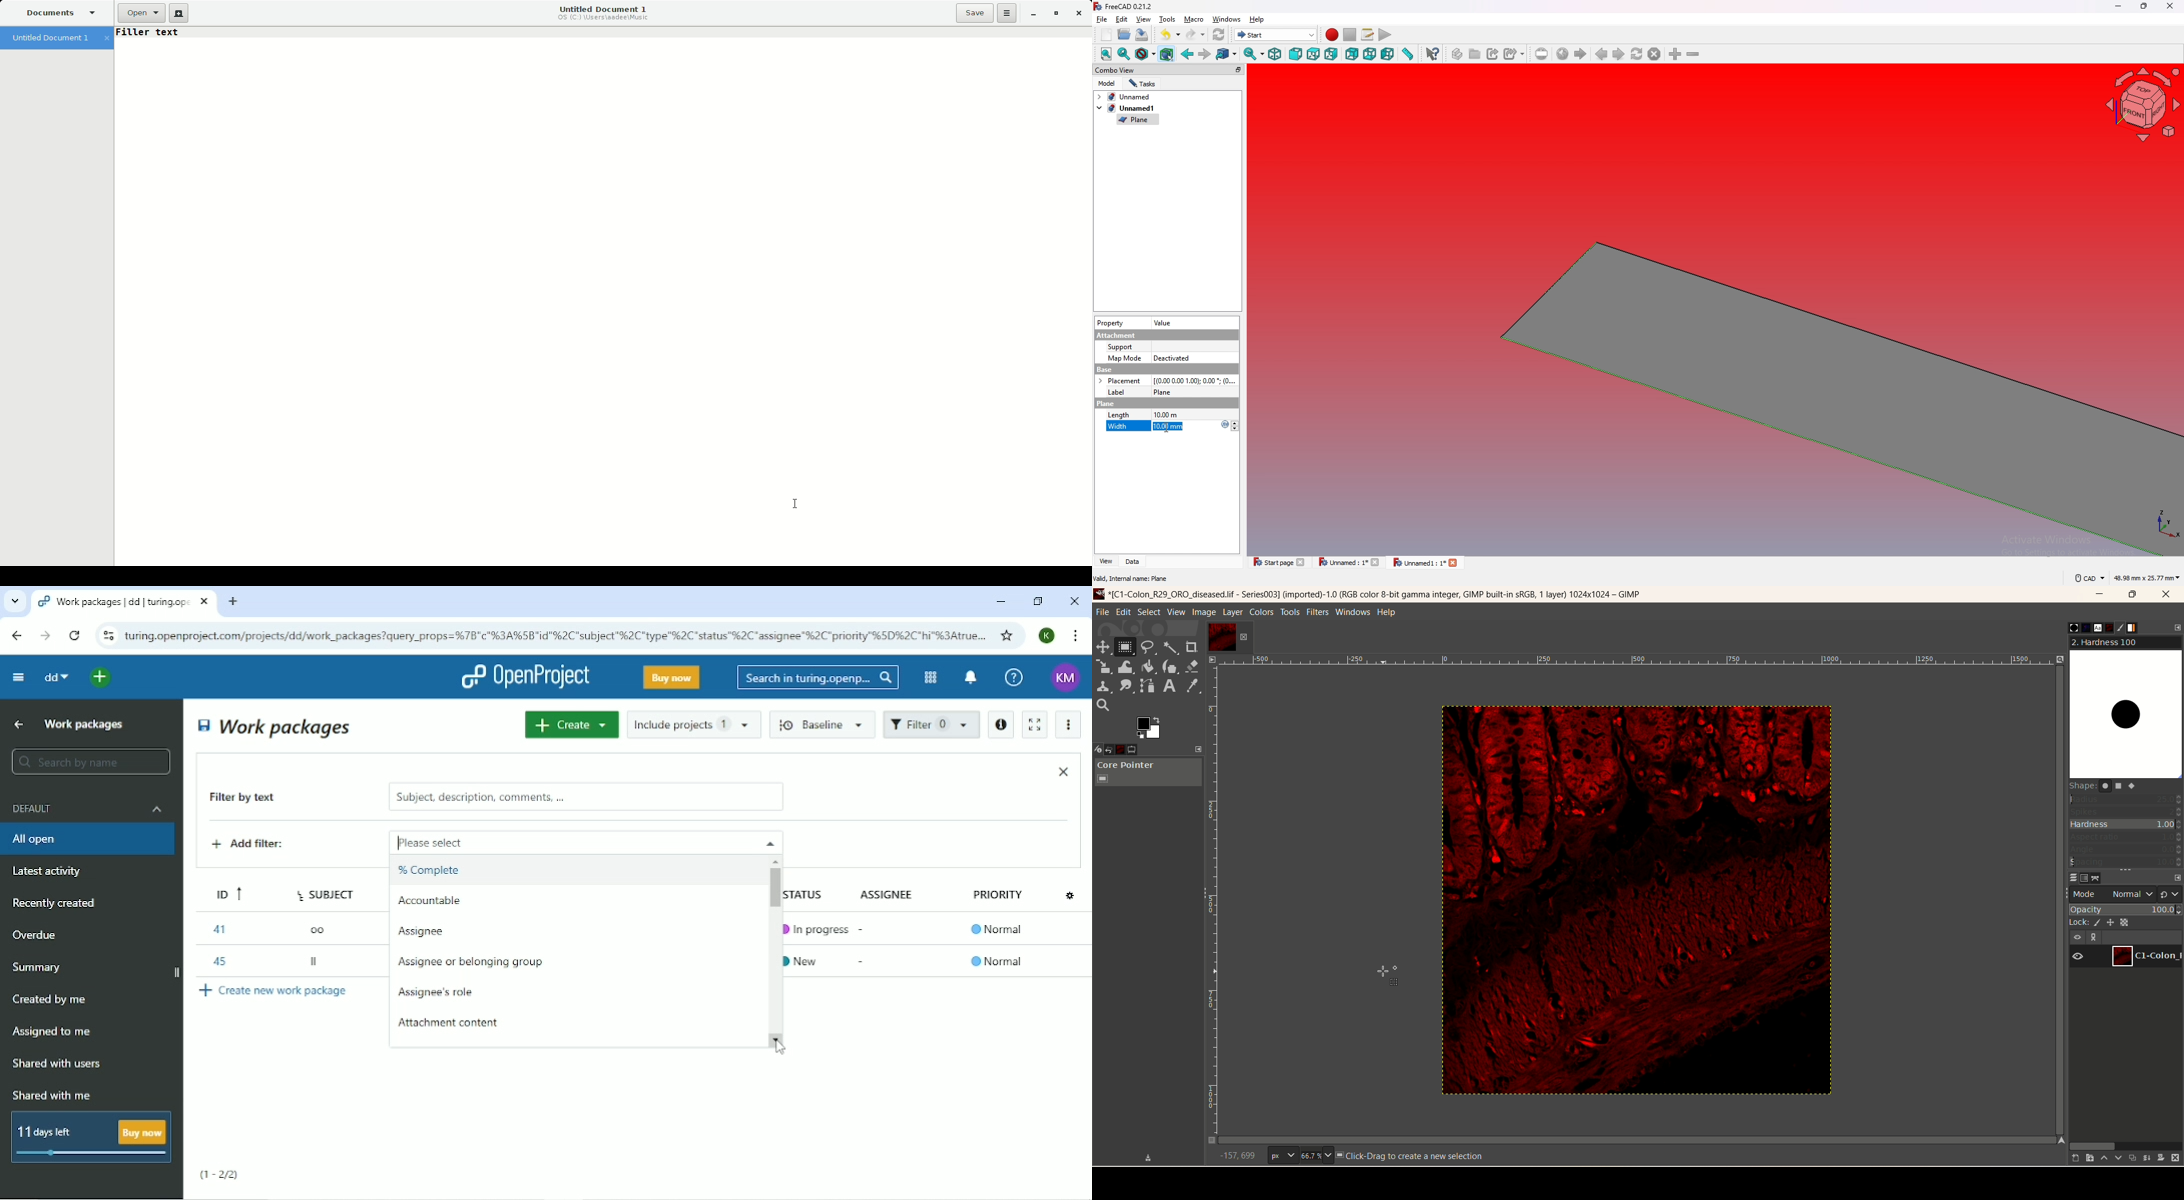  What do you see at coordinates (1188, 53) in the screenshot?
I see `back` at bounding box center [1188, 53].